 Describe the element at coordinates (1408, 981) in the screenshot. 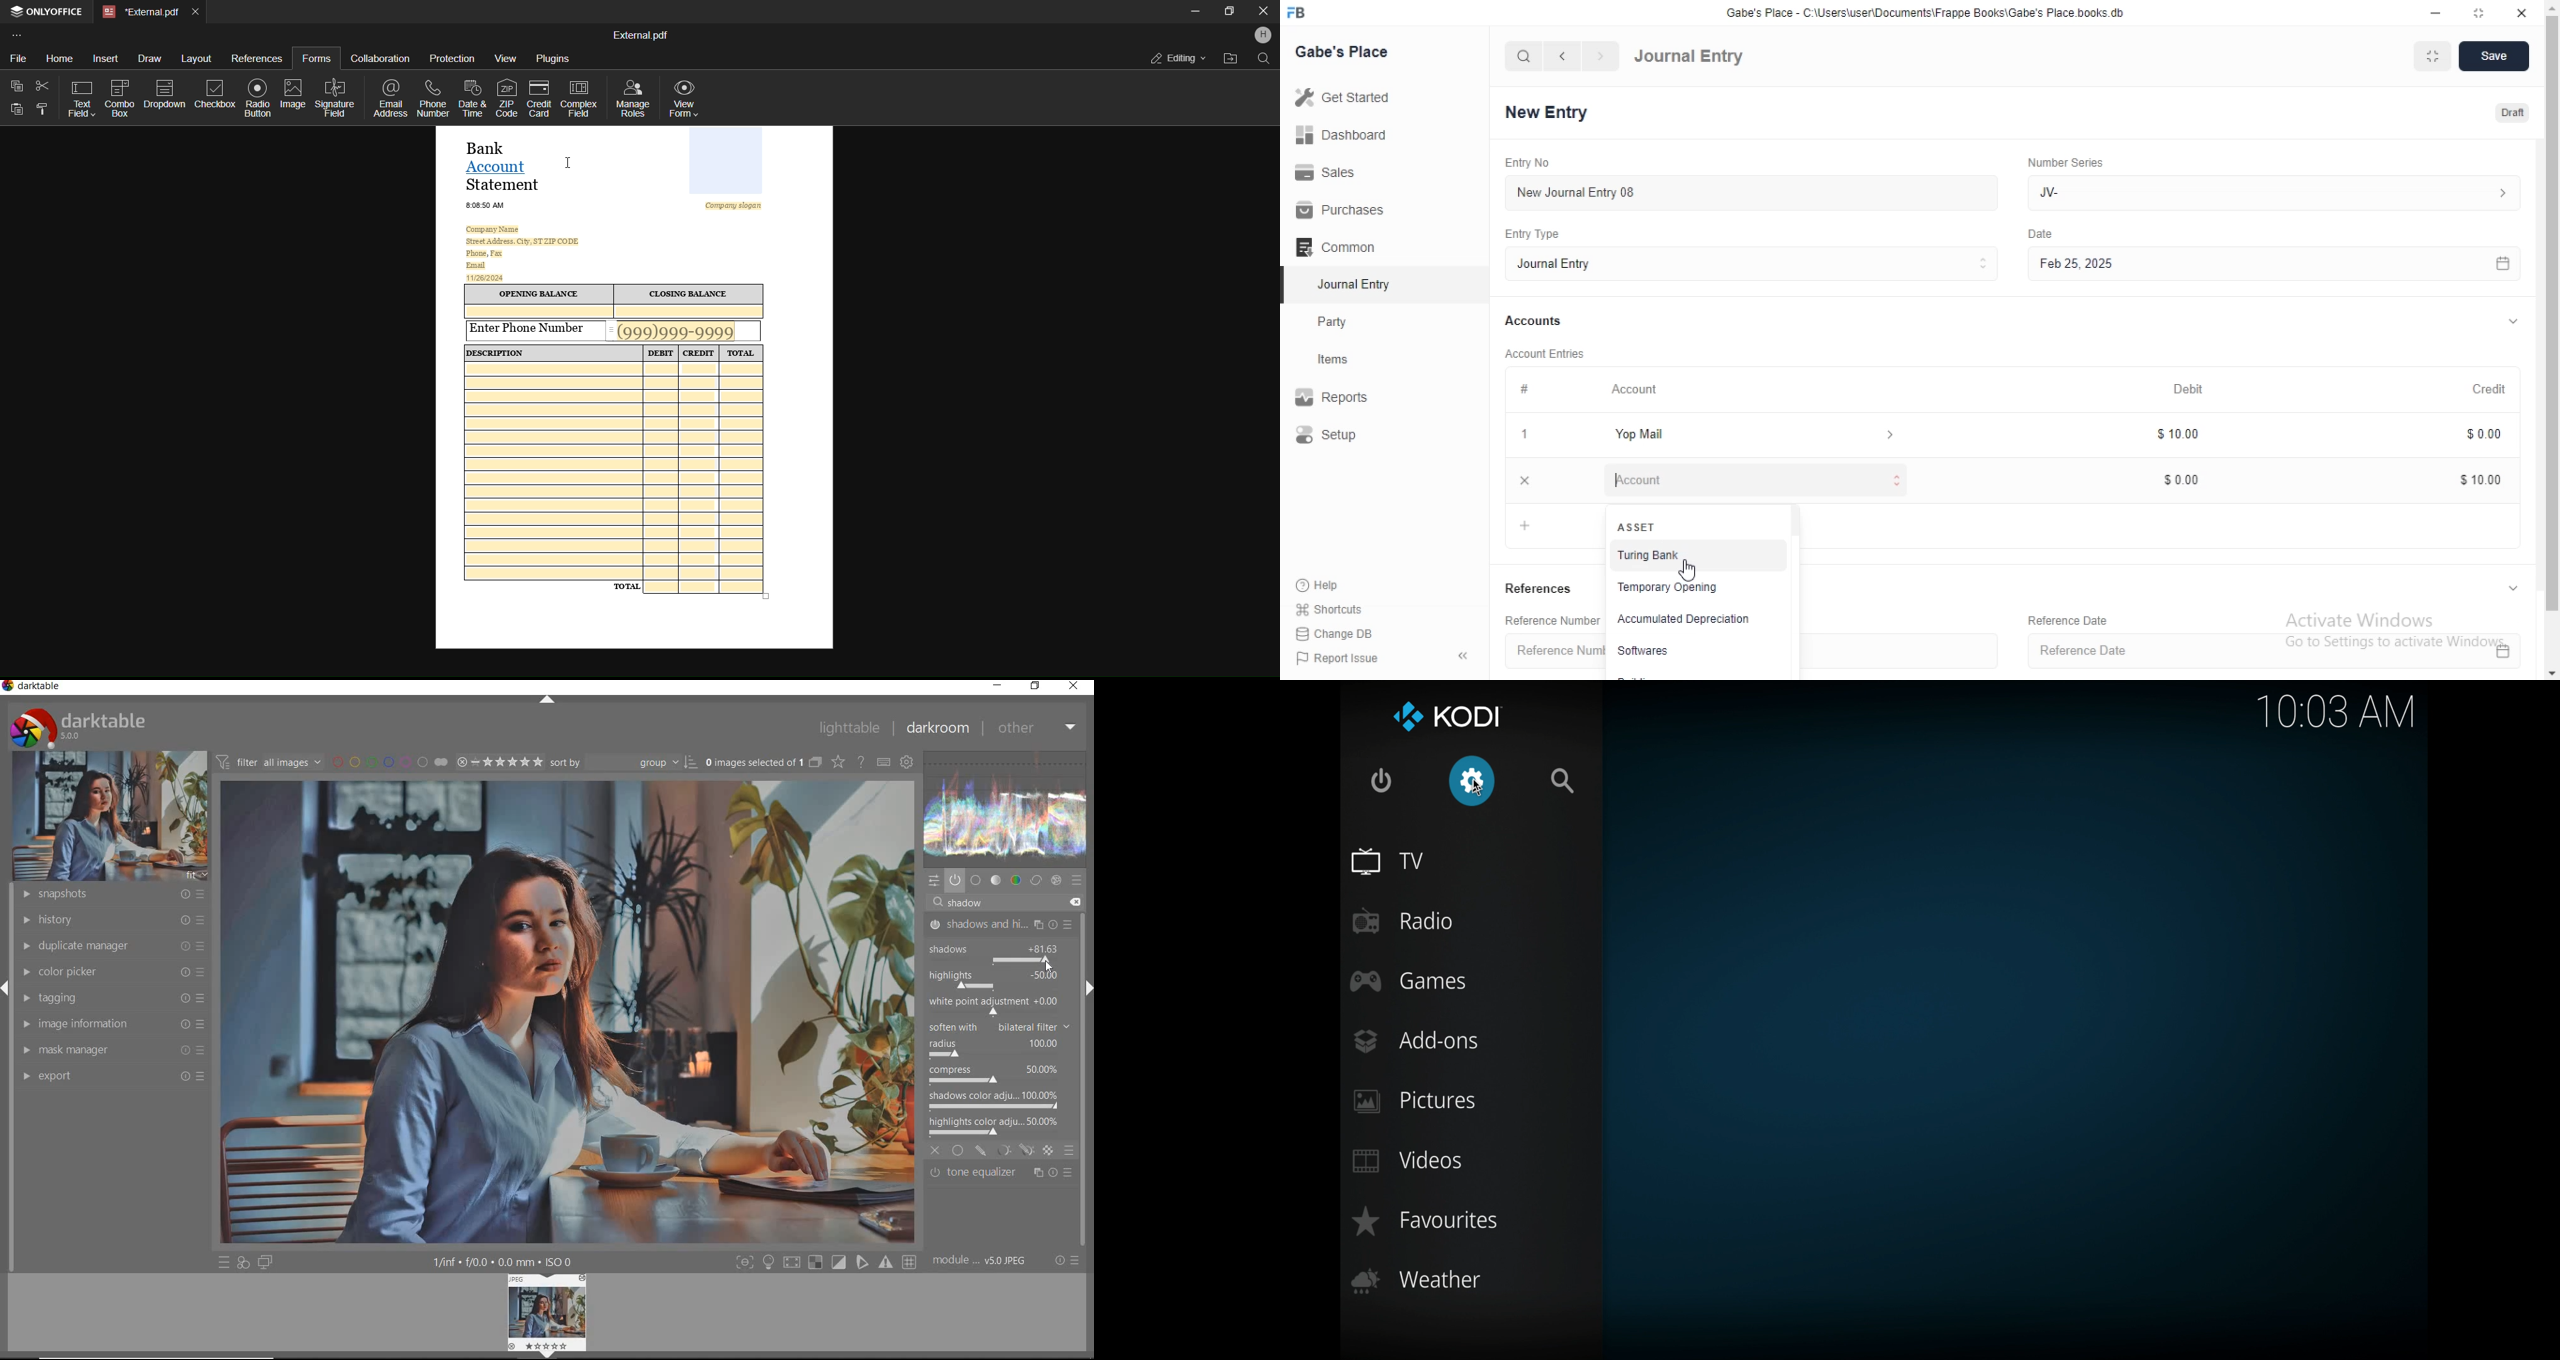

I see `games` at that location.